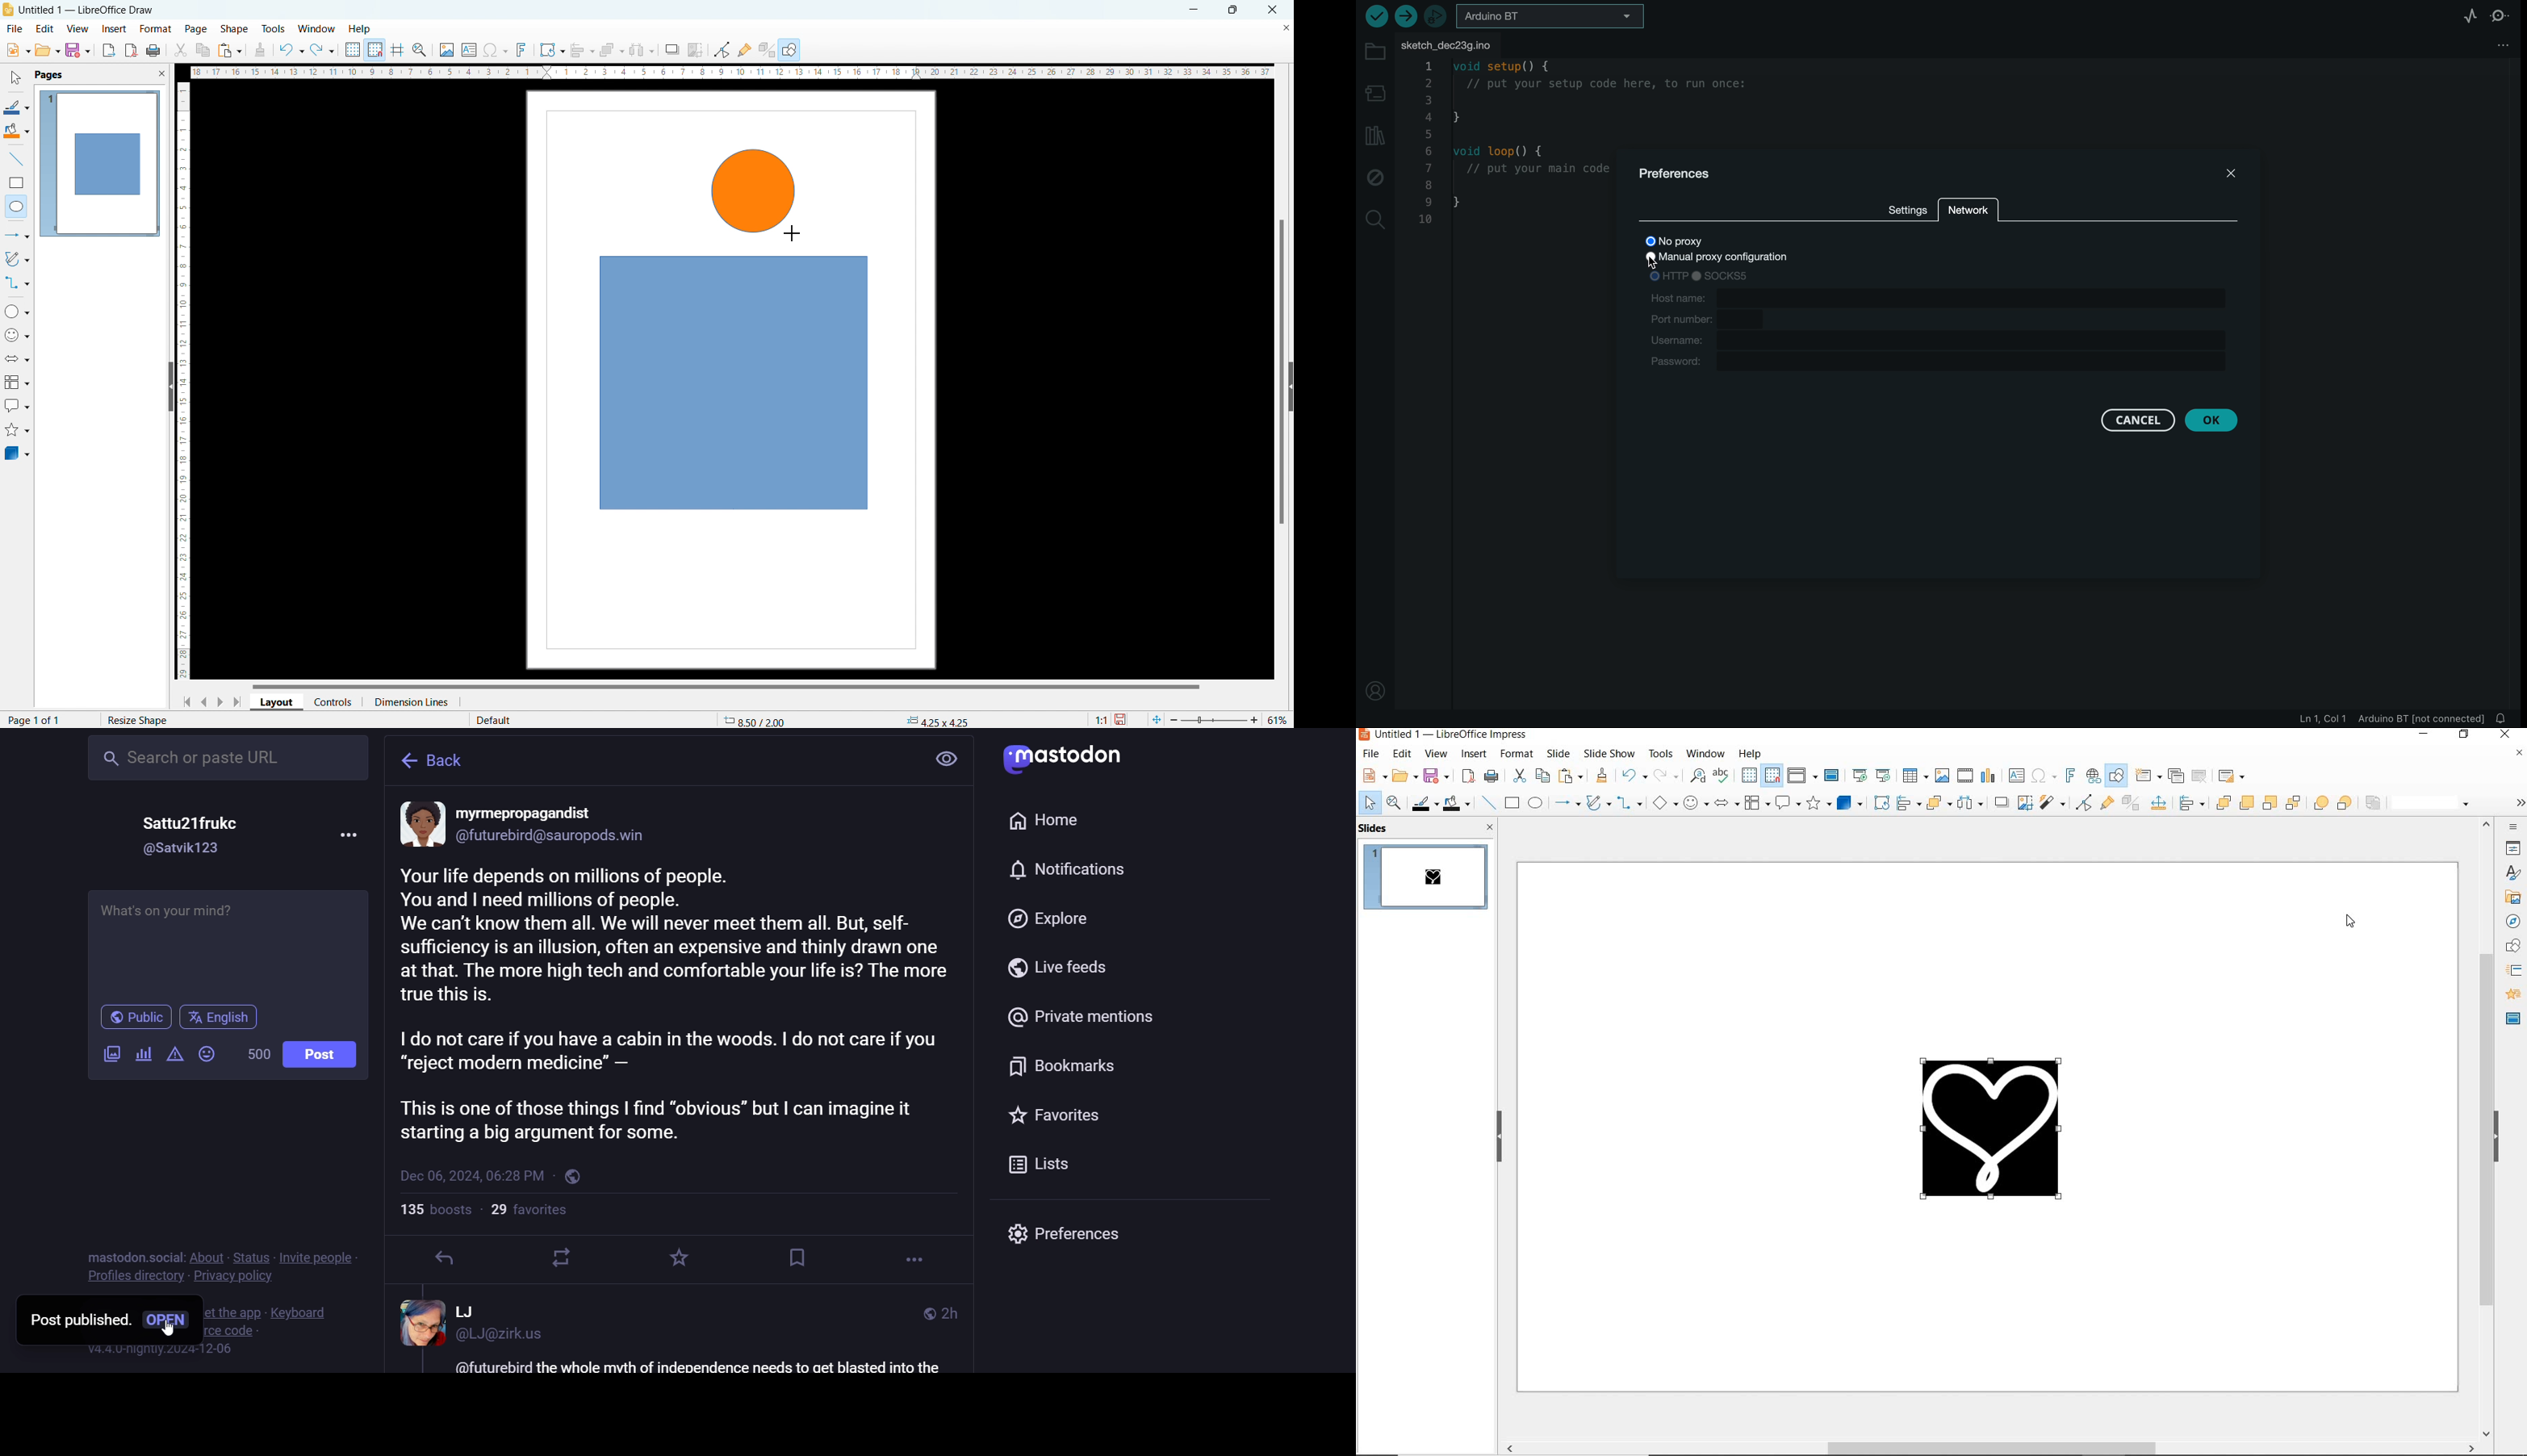 This screenshot has height=1456, width=2548. What do you see at coordinates (47, 50) in the screenshot?
I see `open` at bounding box center [47, 50].